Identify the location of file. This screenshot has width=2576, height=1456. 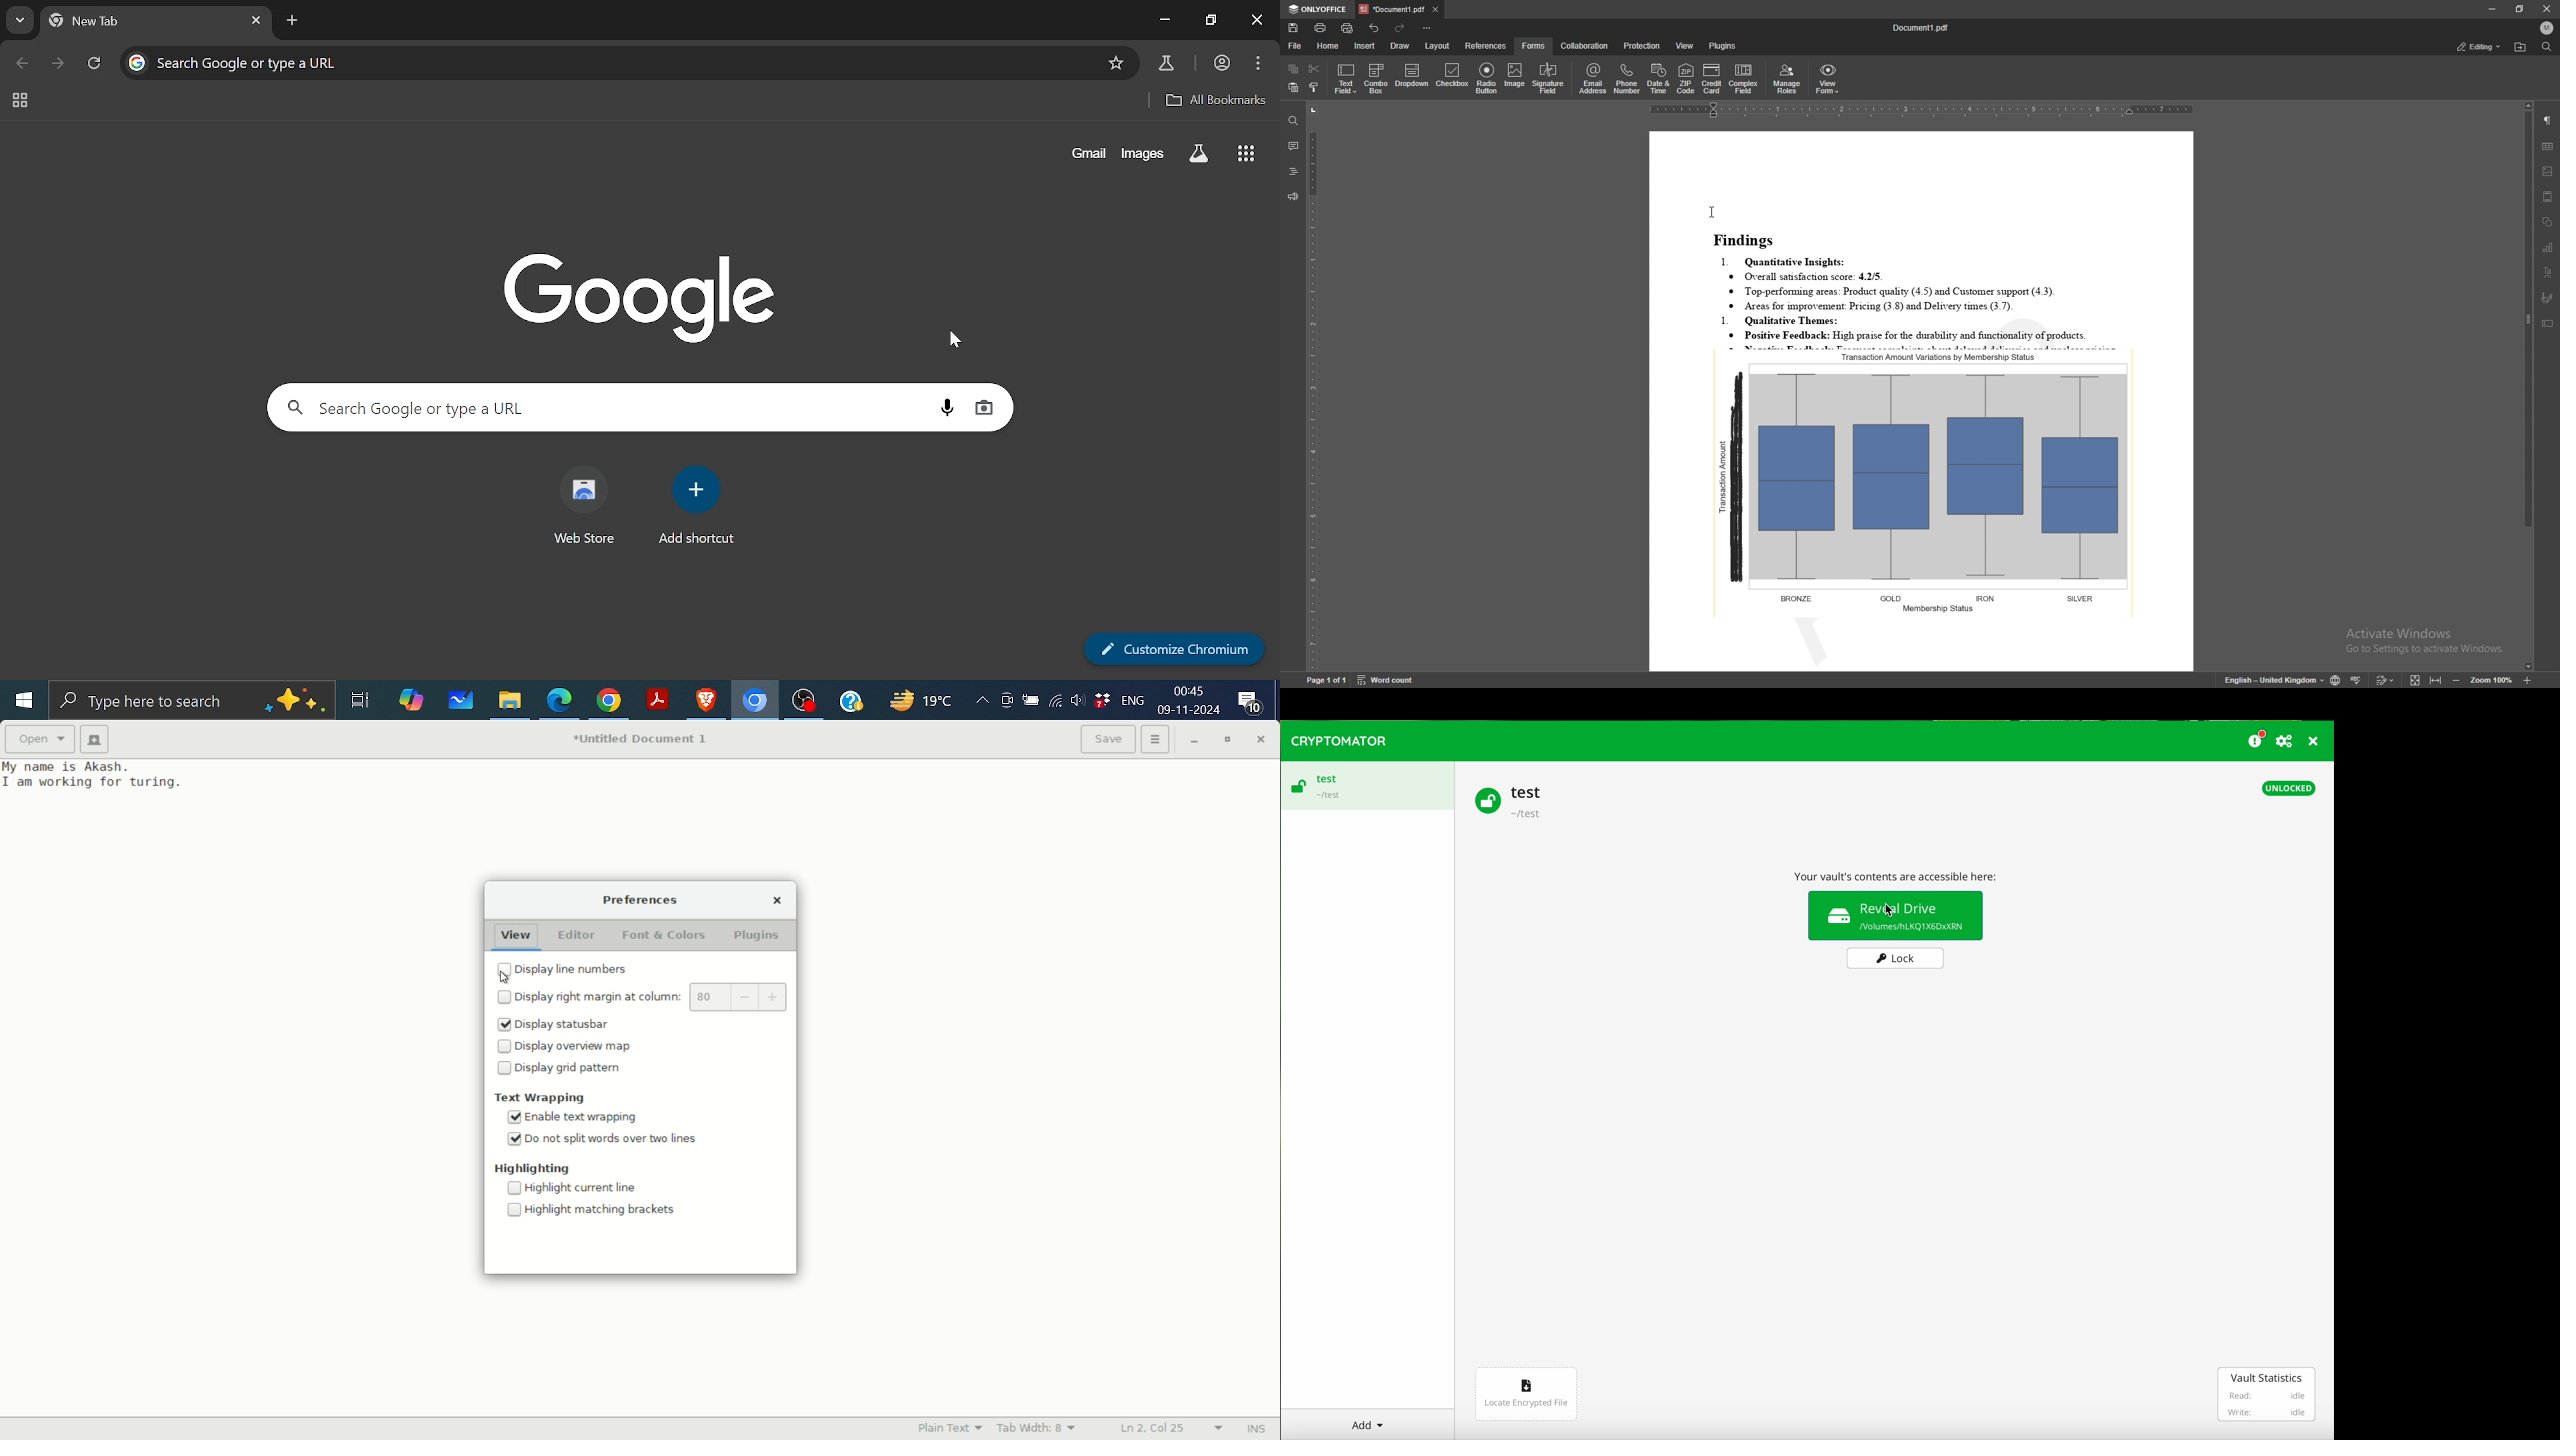
(1295, 46).